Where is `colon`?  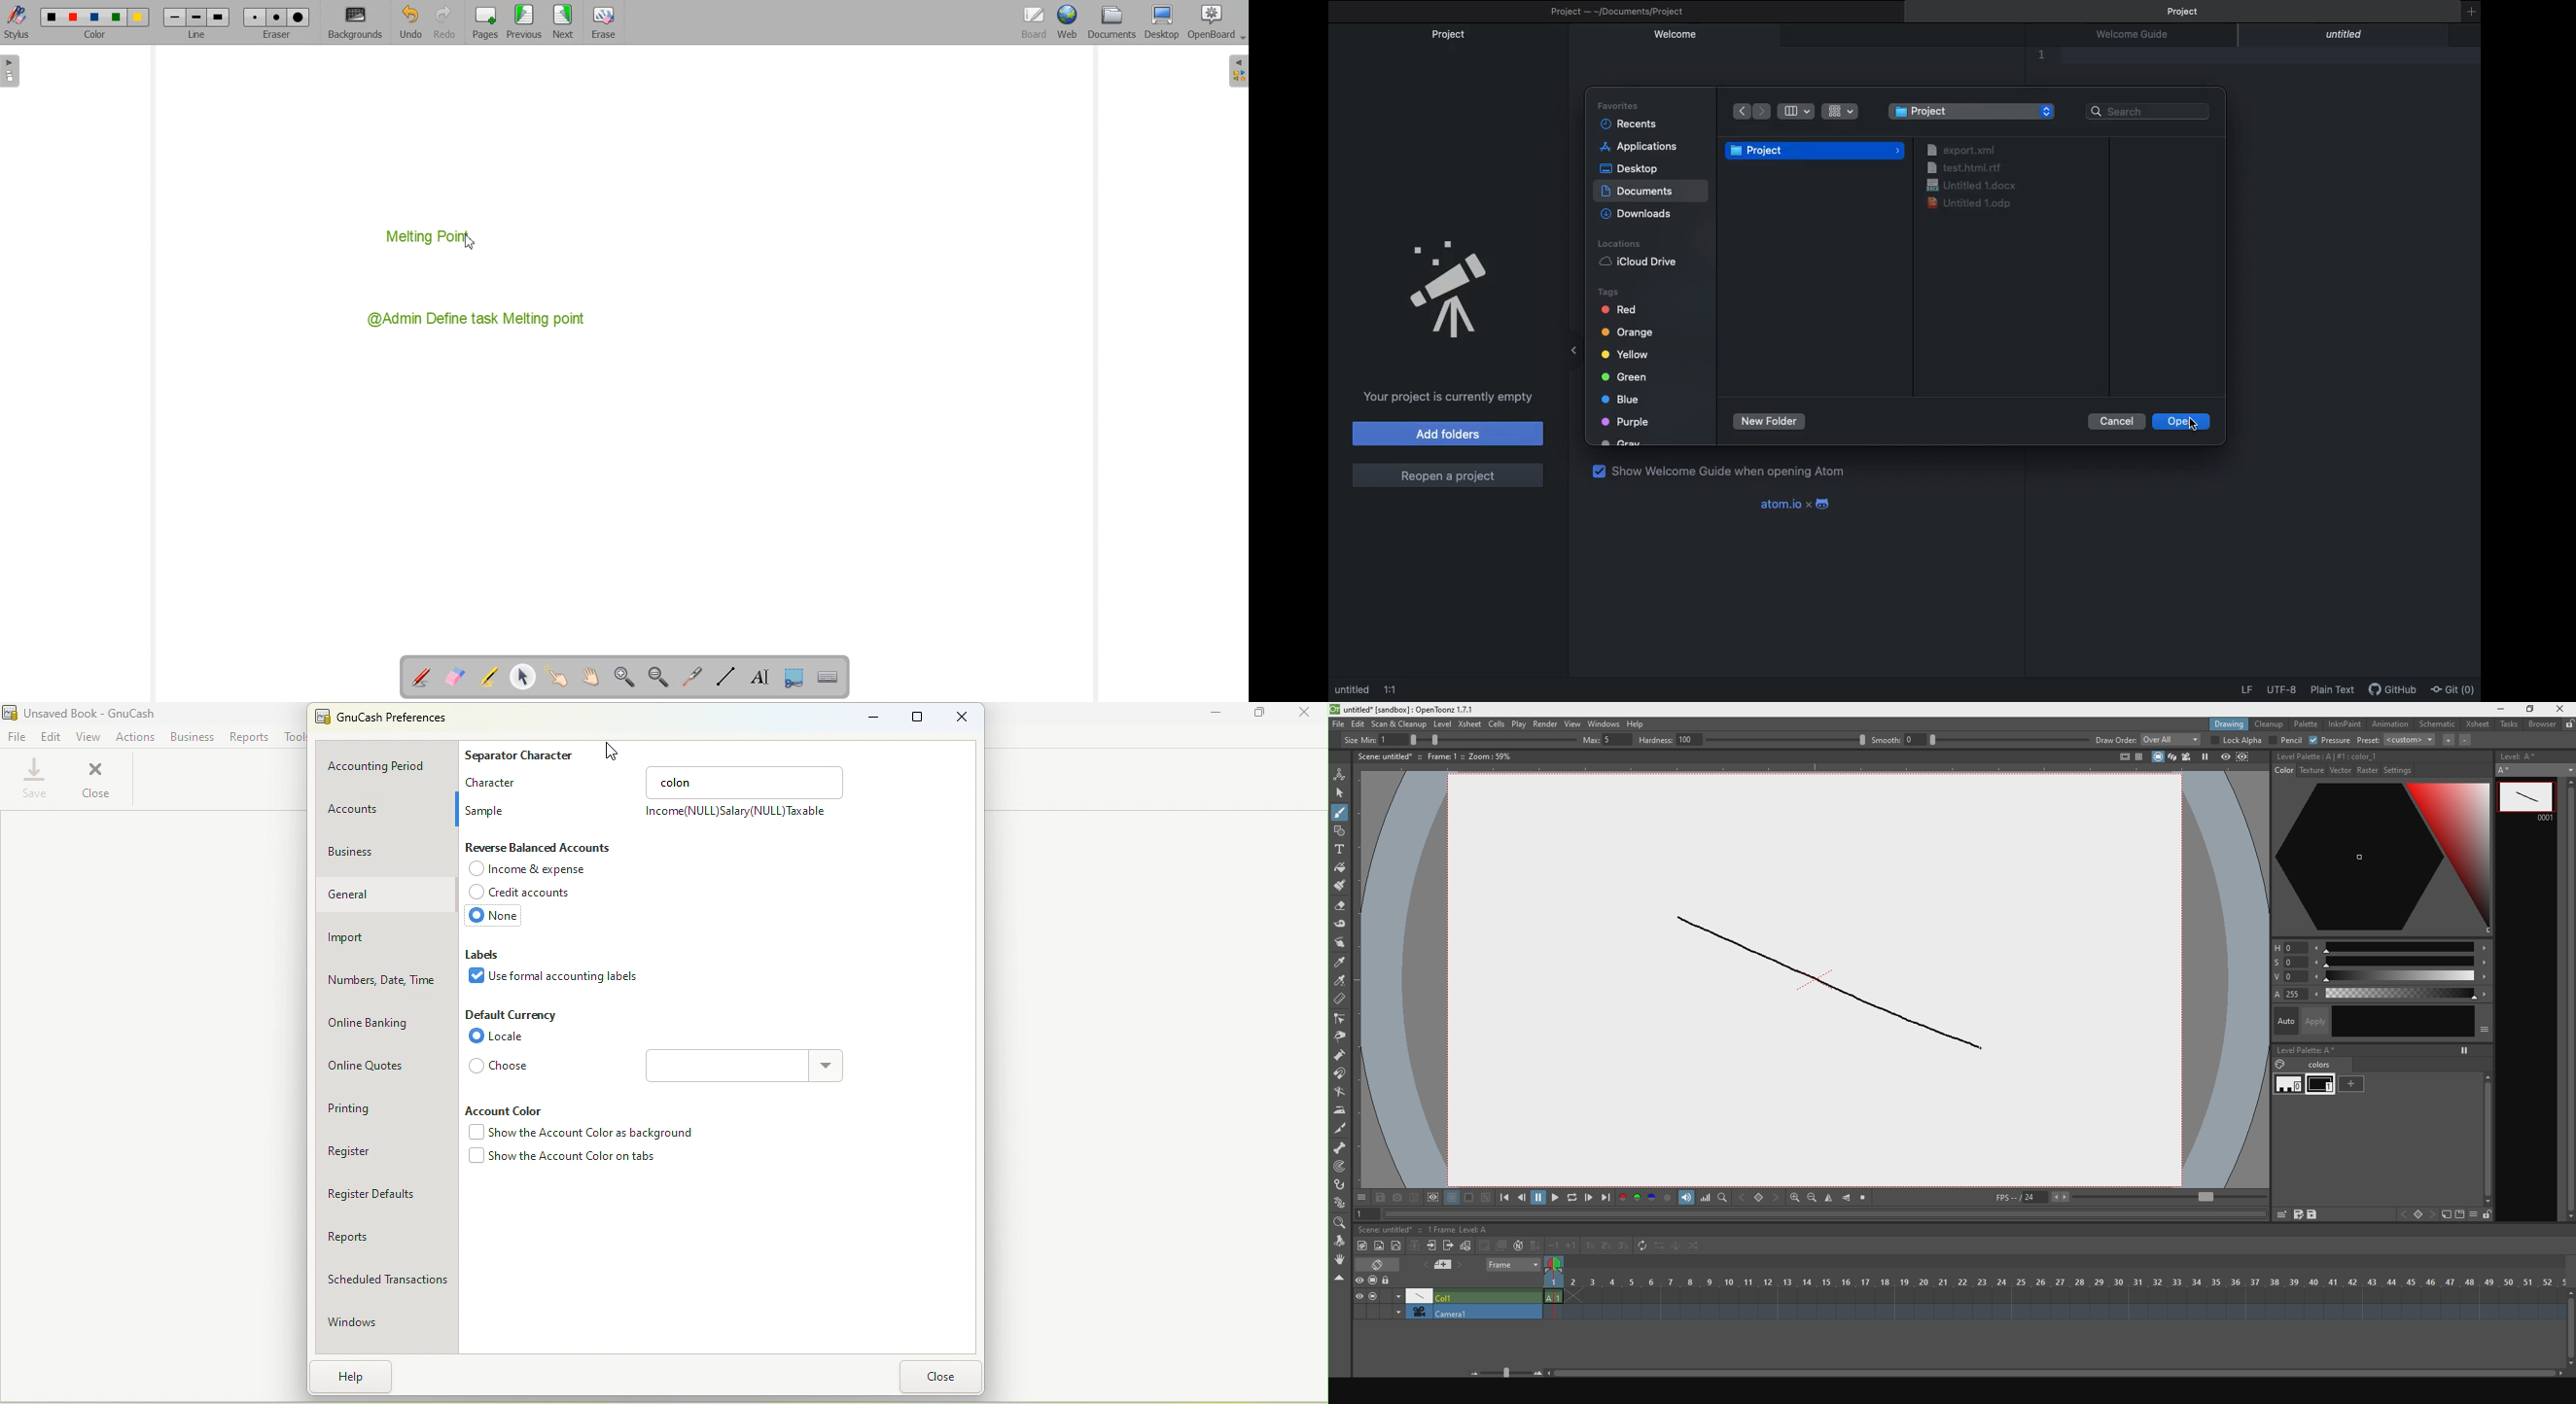
colon is located at coordinates (746, 781).